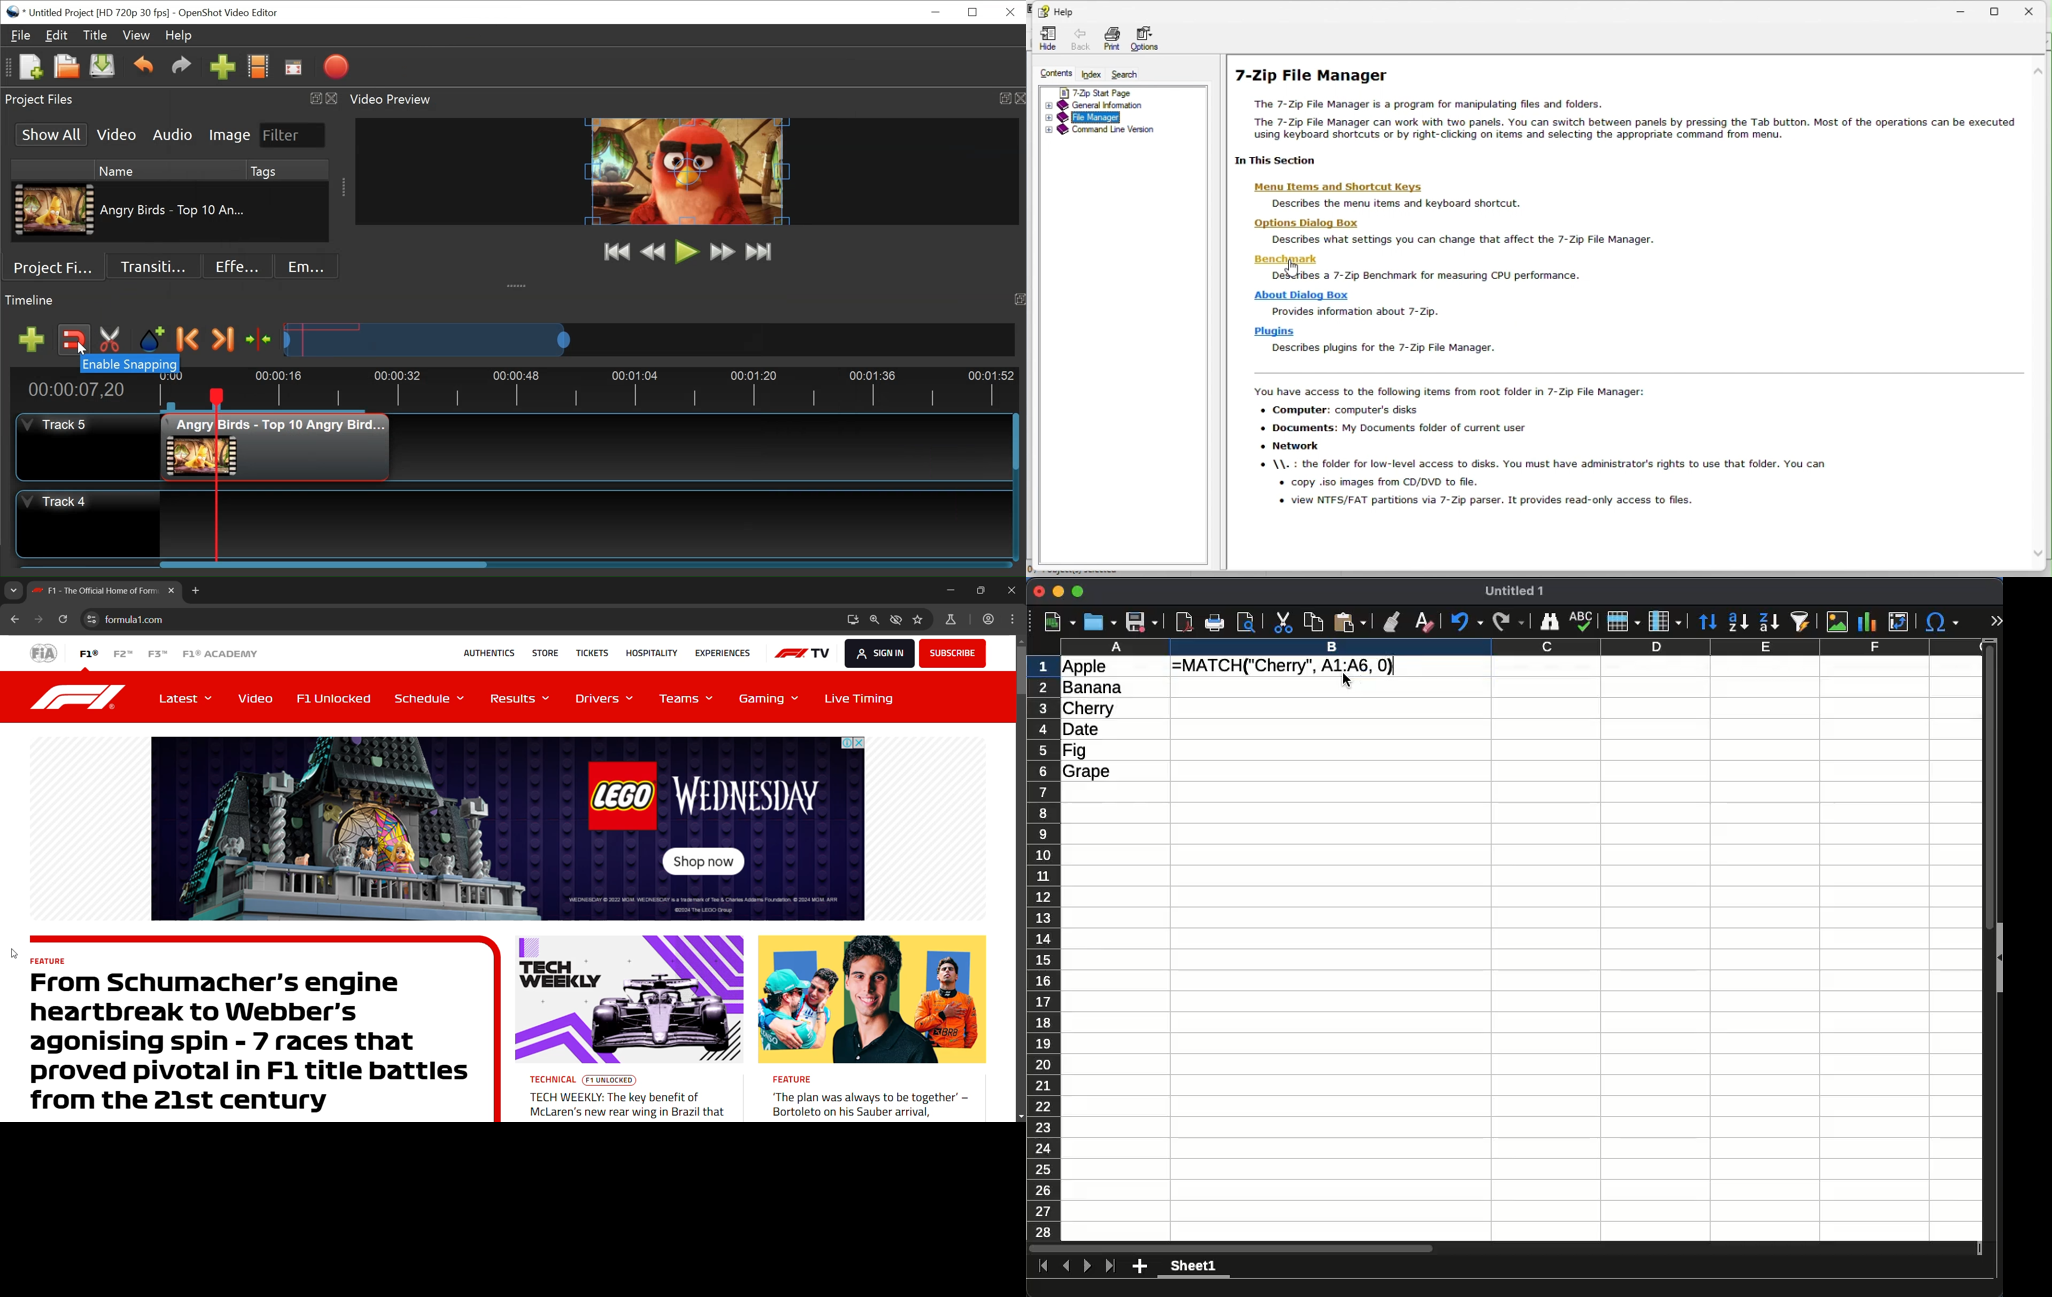 The width and height of the screenshot is (2072, 1316). What do you see at coordinates (1641, 268) in the screenshot?
I see `` at bounding box center [1641, 268].